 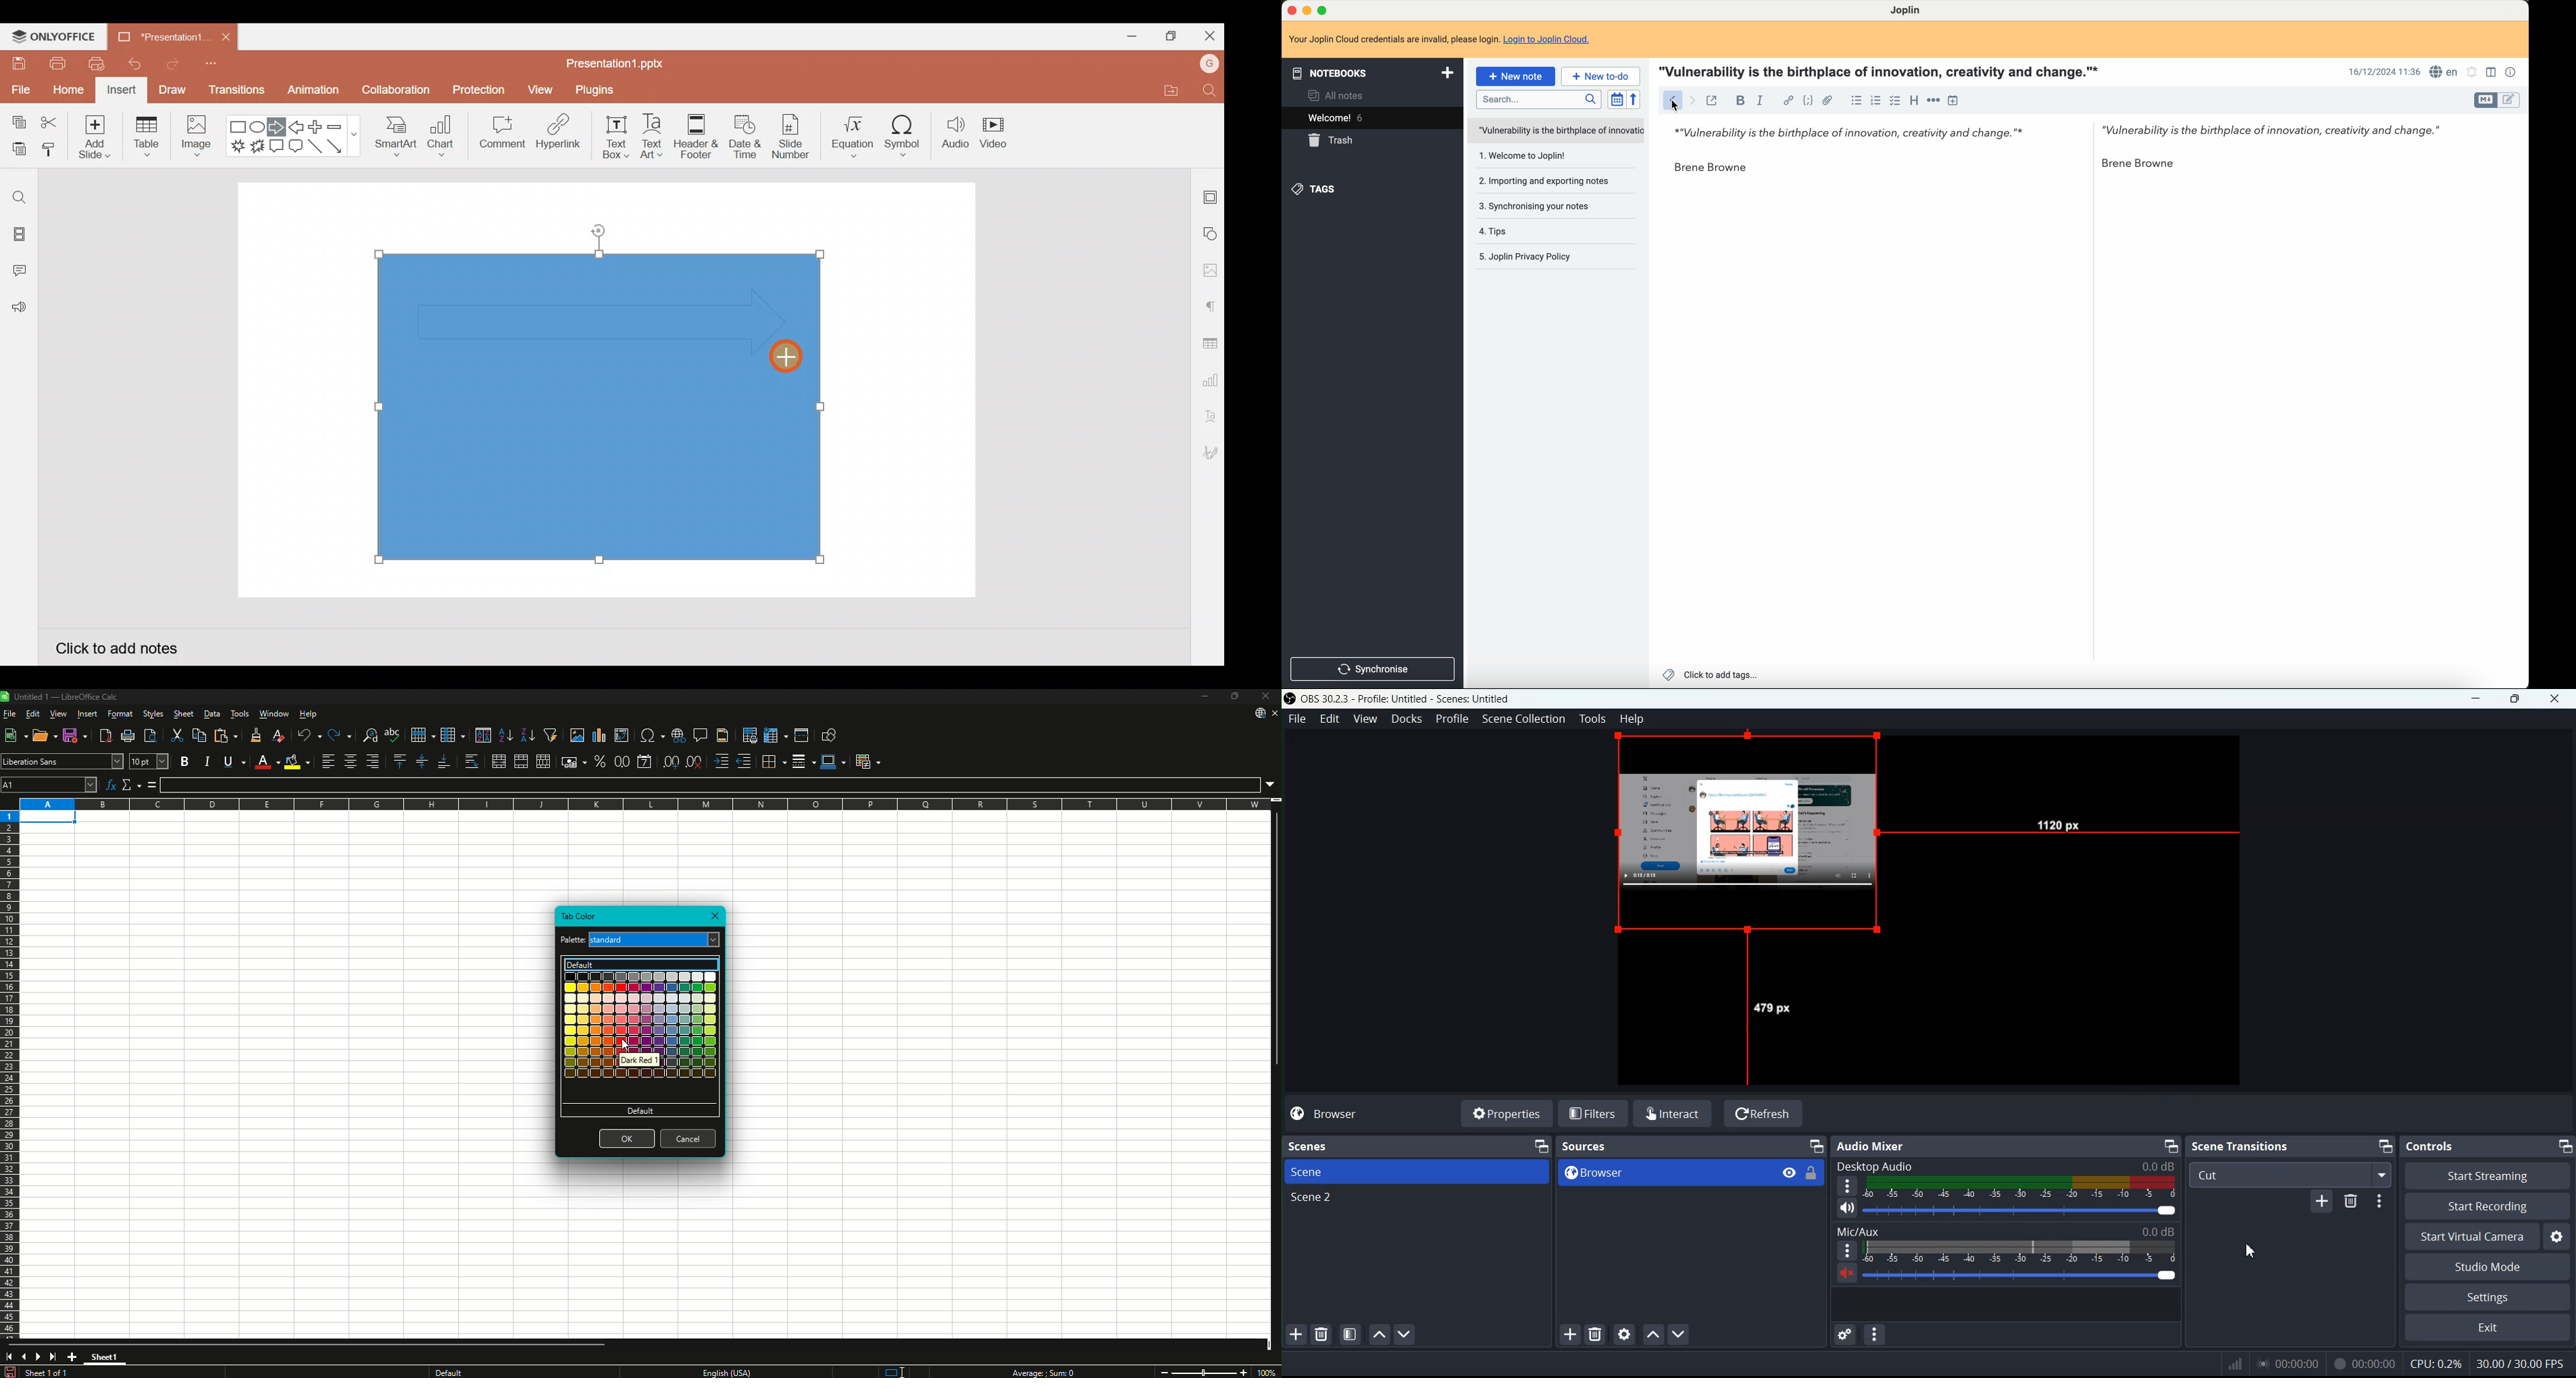 What do you see at coordinates (59, 713) in the screenshot?
I see `View` at bounding box center [59, 713].